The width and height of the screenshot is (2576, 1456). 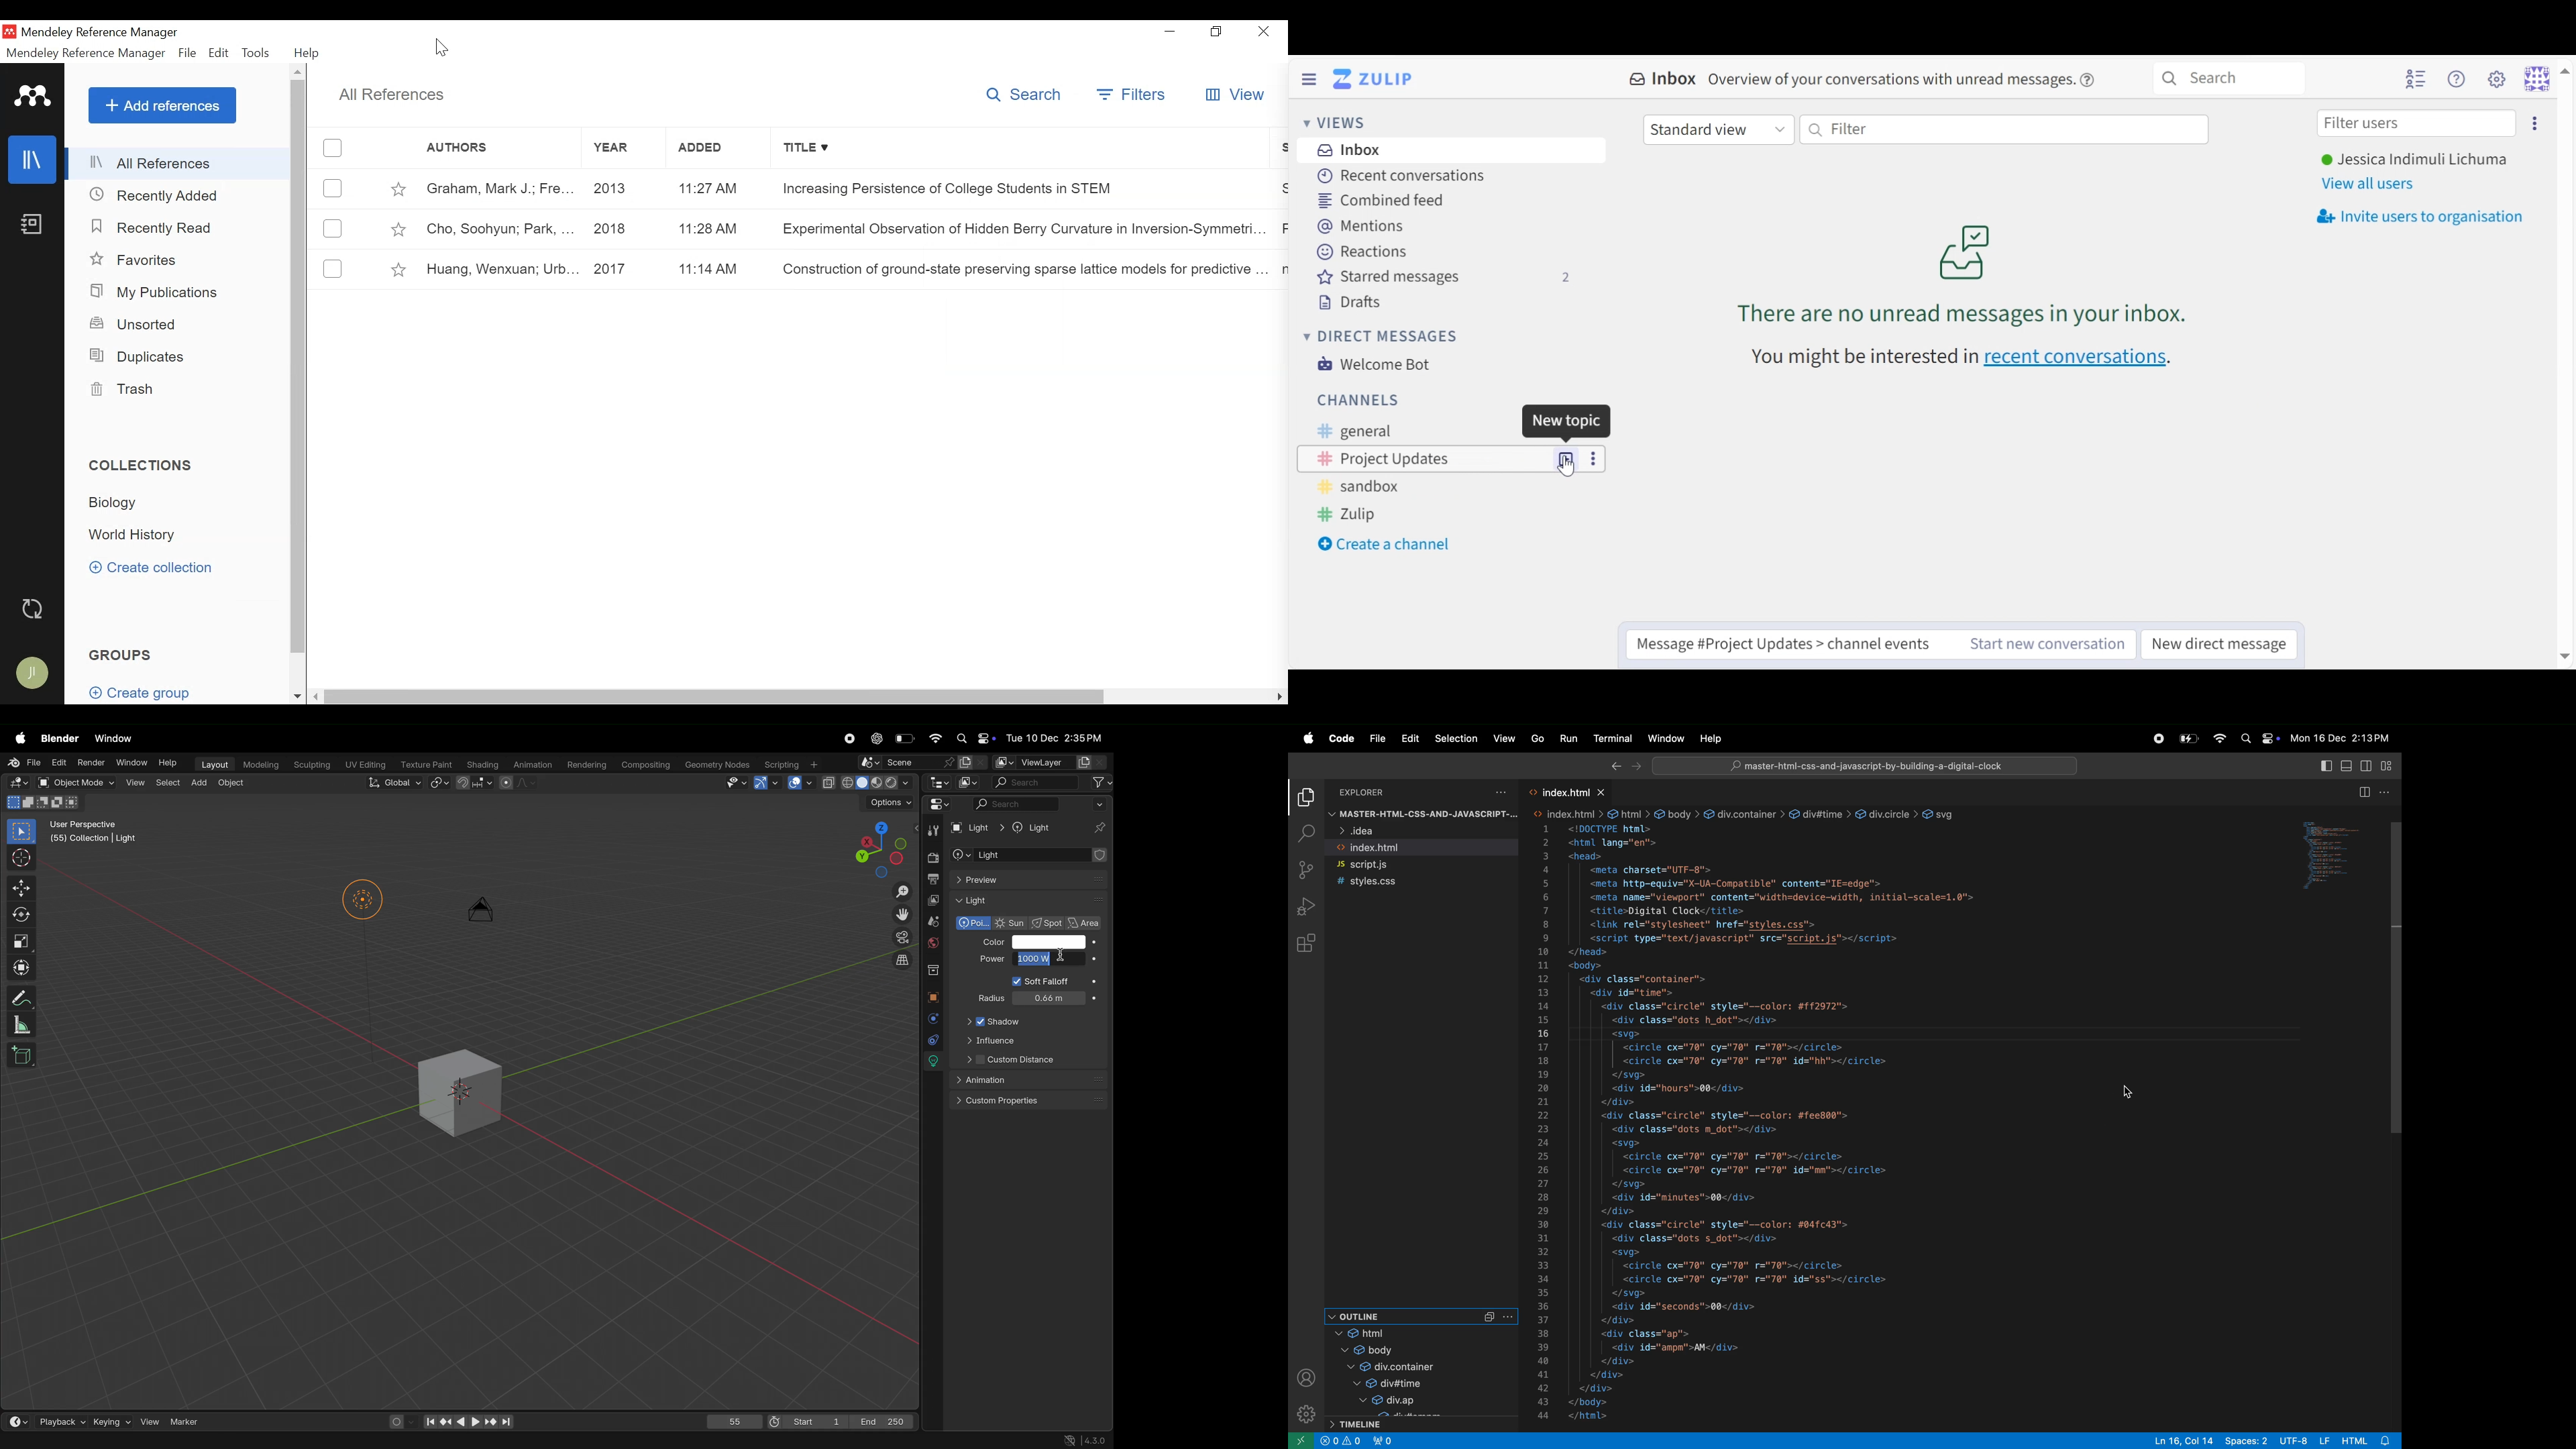 I want to click on checkbox, so click(x=333, y=189).